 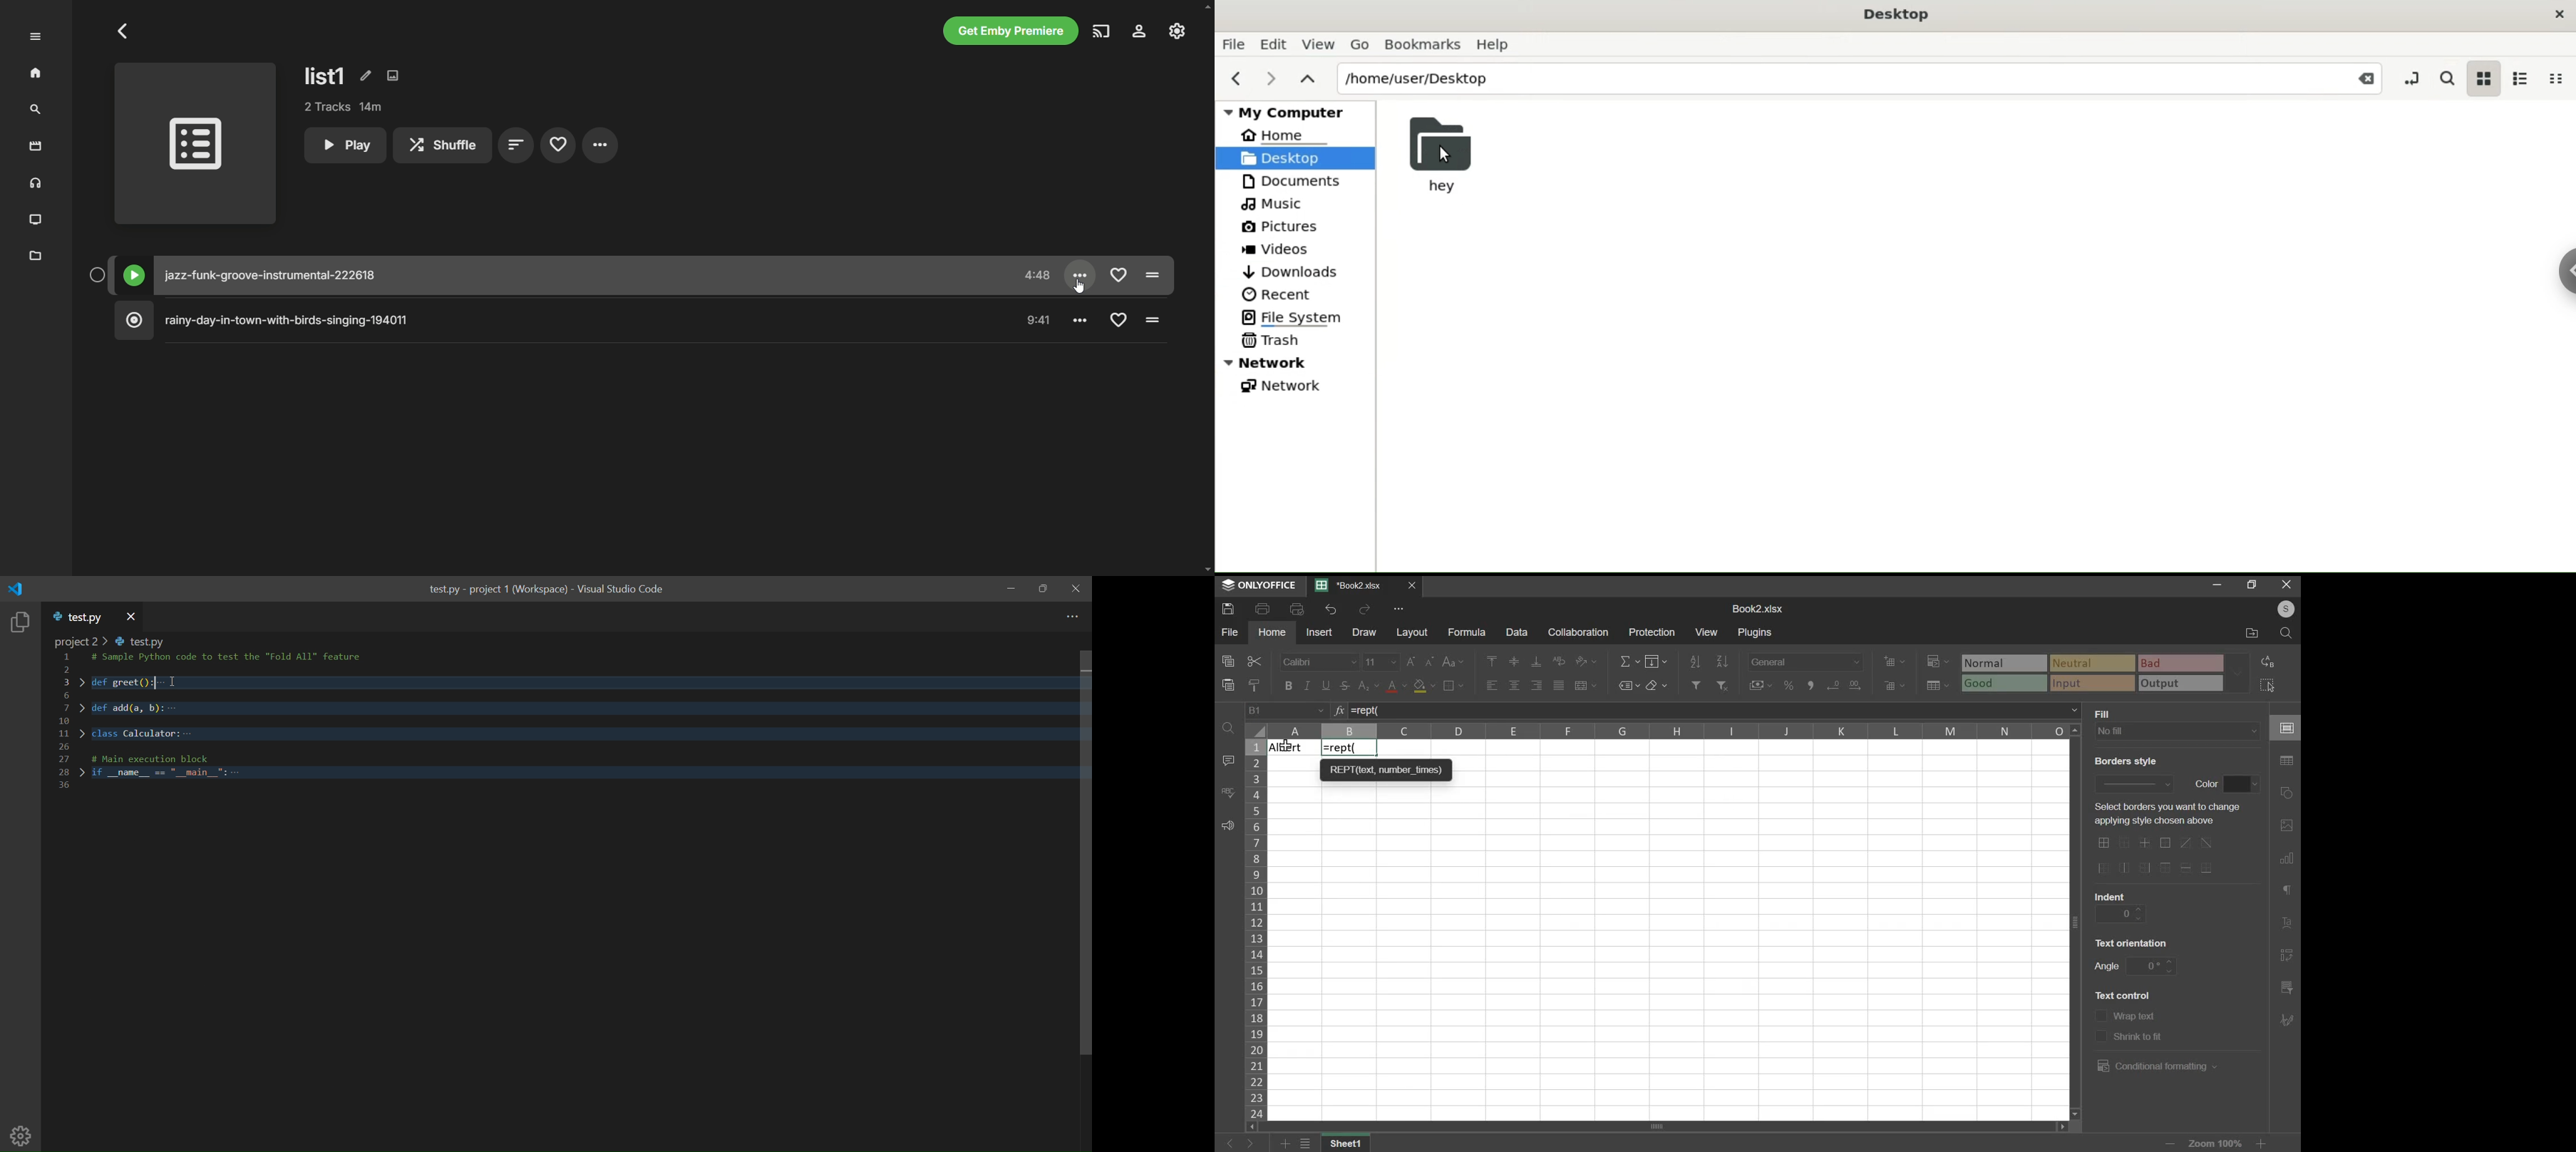 I want to click on close, so click(x=1414, y=586).